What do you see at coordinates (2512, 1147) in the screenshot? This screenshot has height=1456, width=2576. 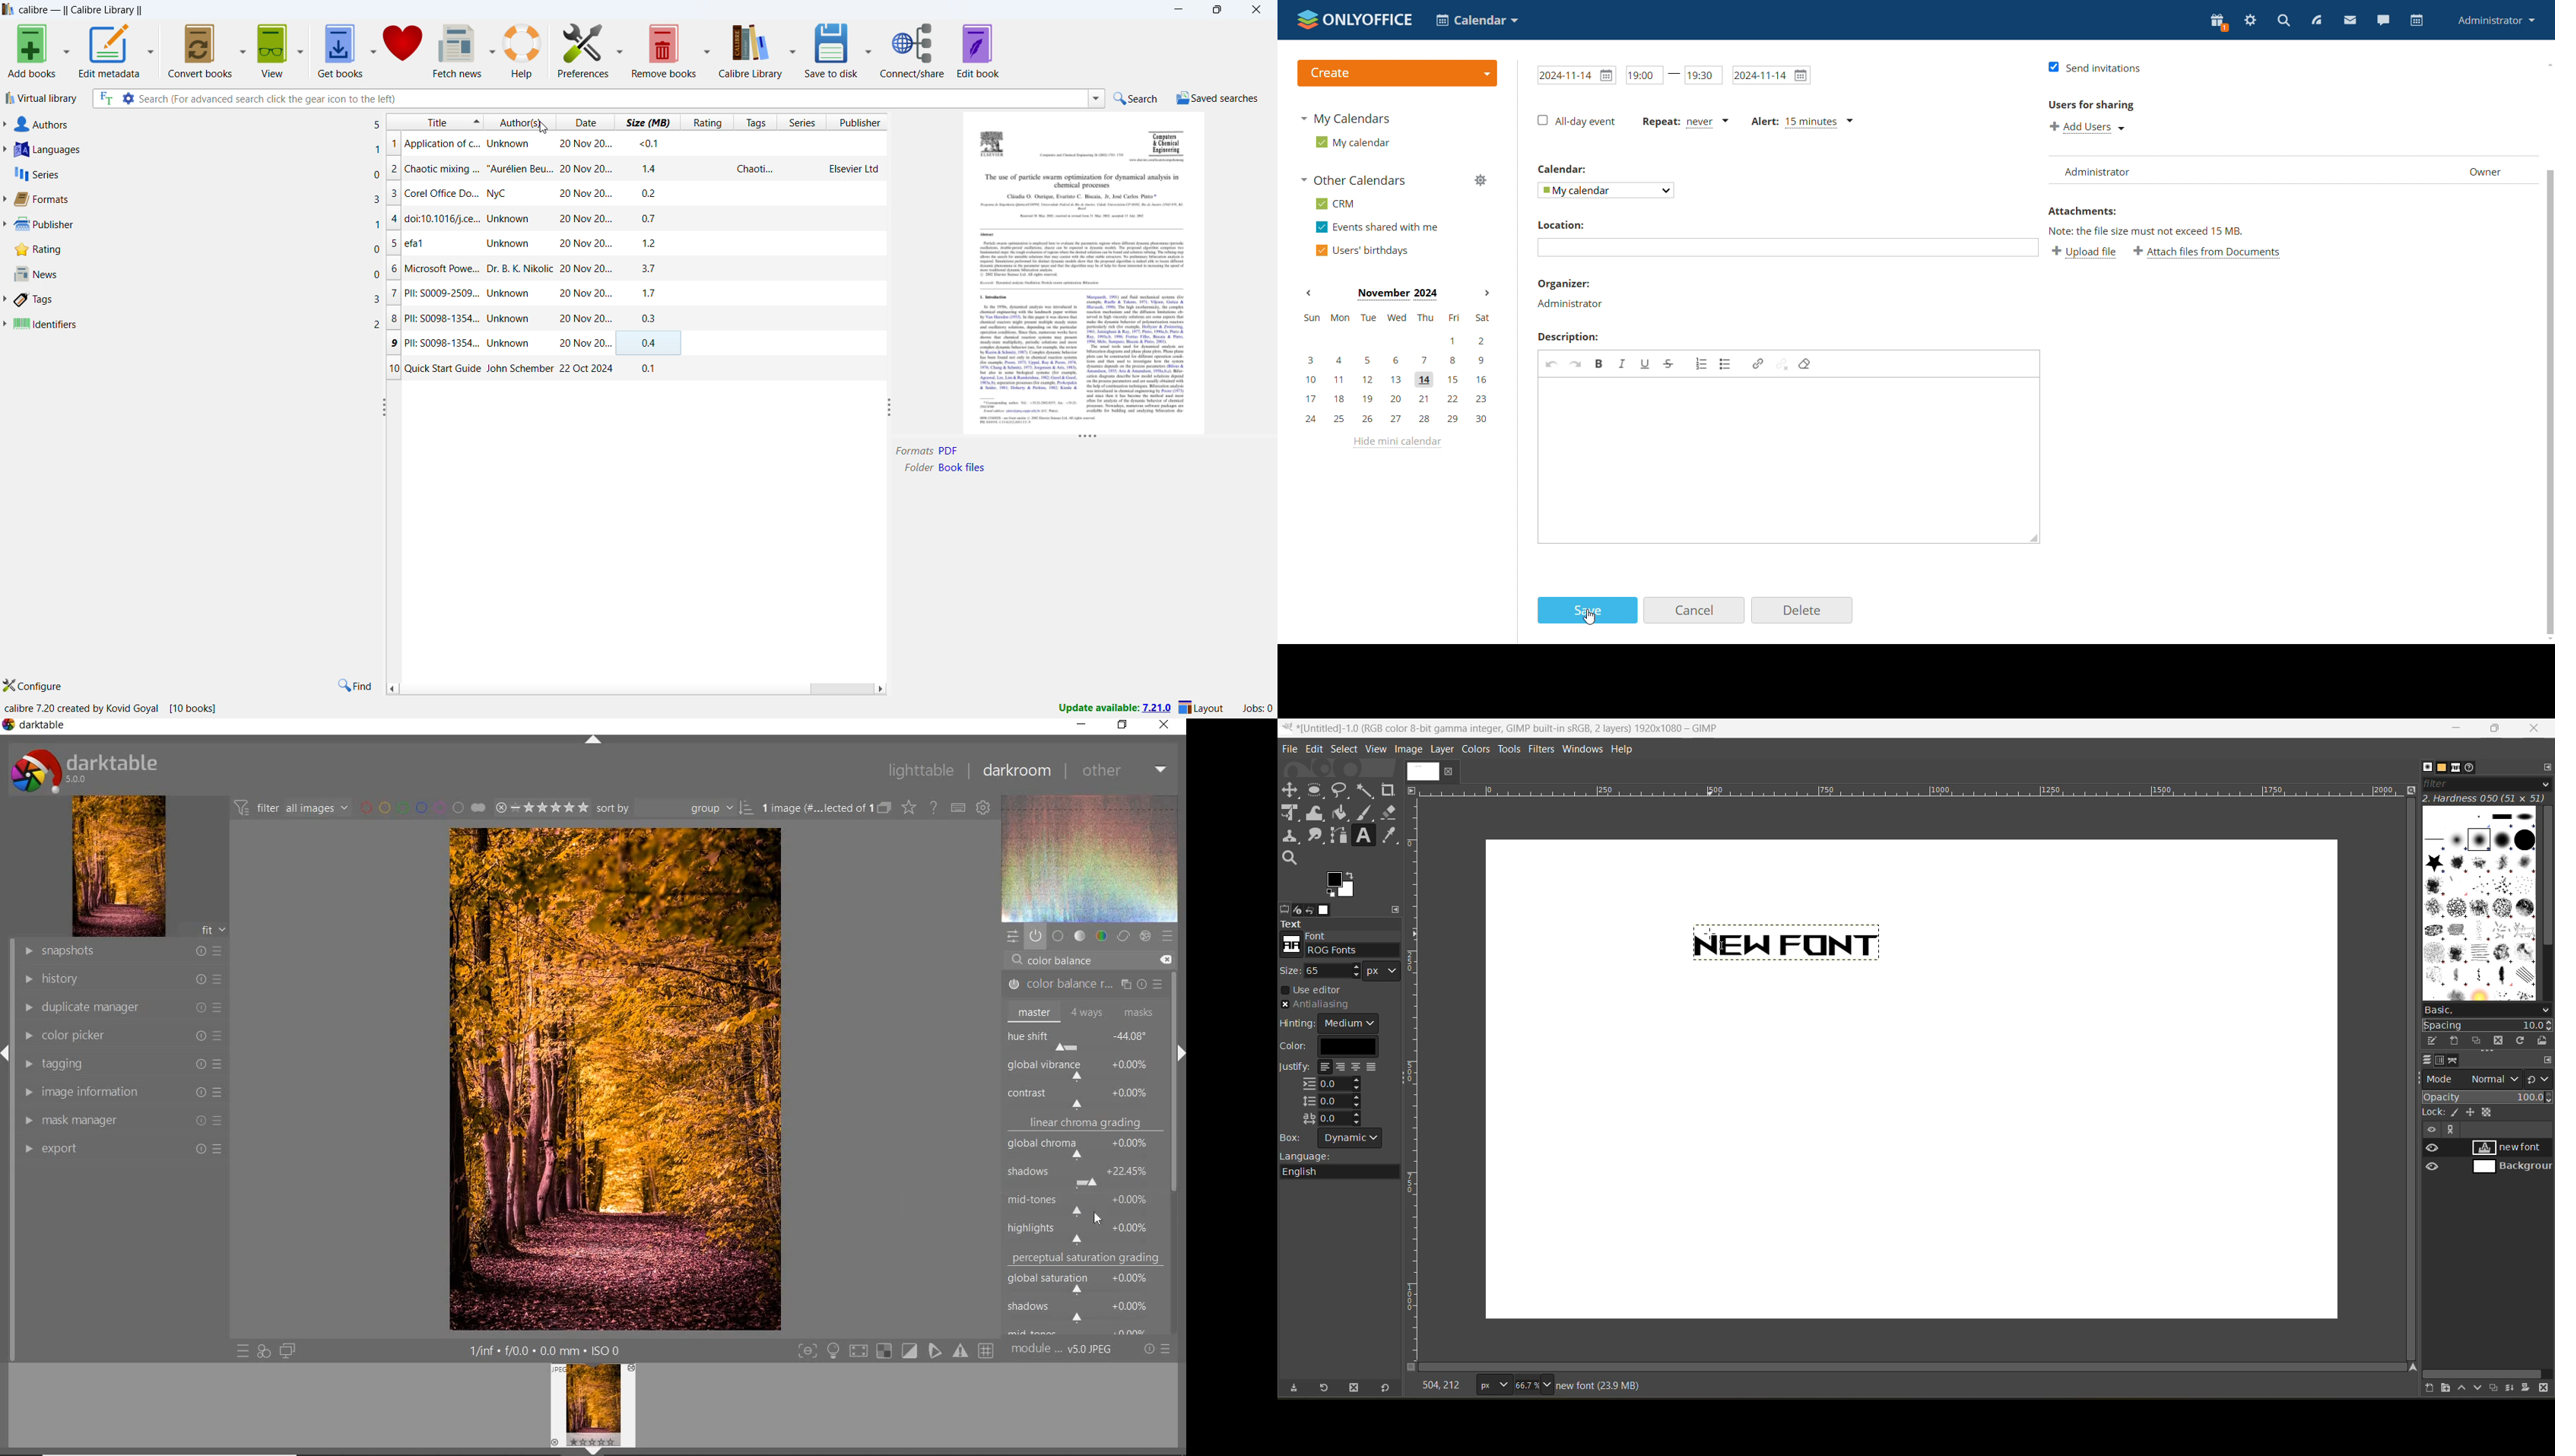 I see `new font` at bounding box center [2512, 1147].